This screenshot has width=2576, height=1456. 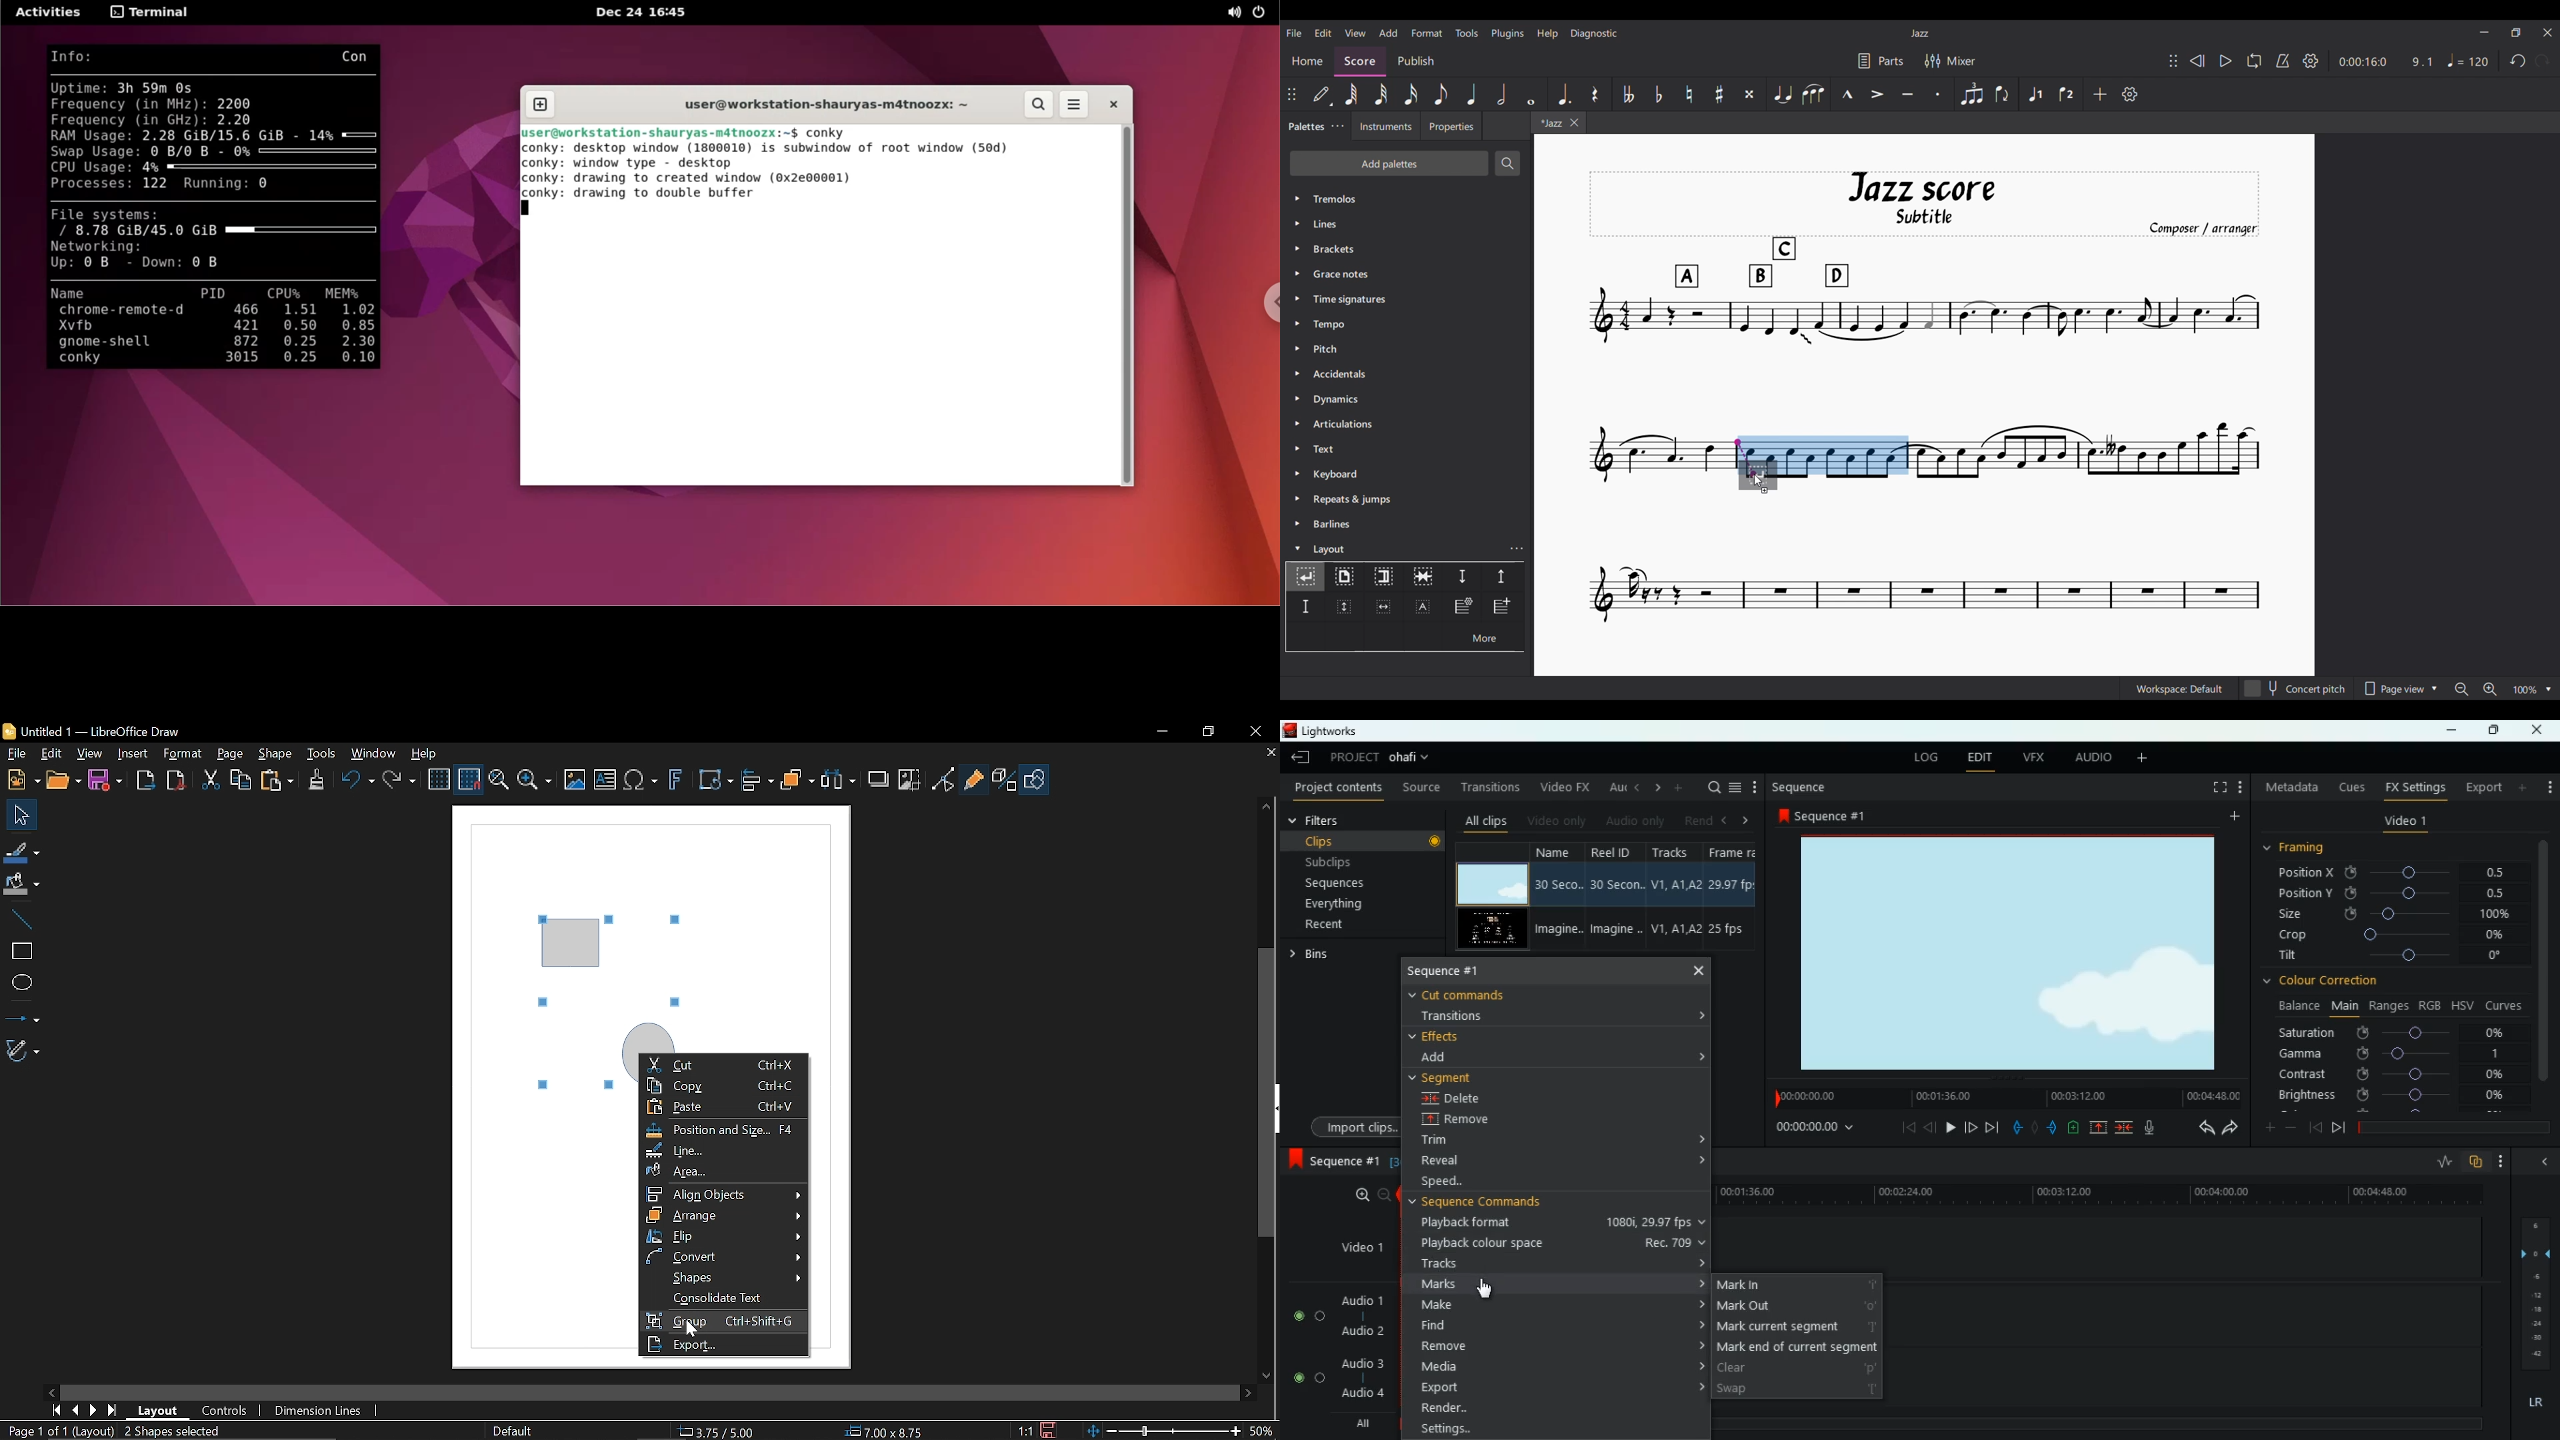 I want to click on Staccato, so click(x=1938, y=94).